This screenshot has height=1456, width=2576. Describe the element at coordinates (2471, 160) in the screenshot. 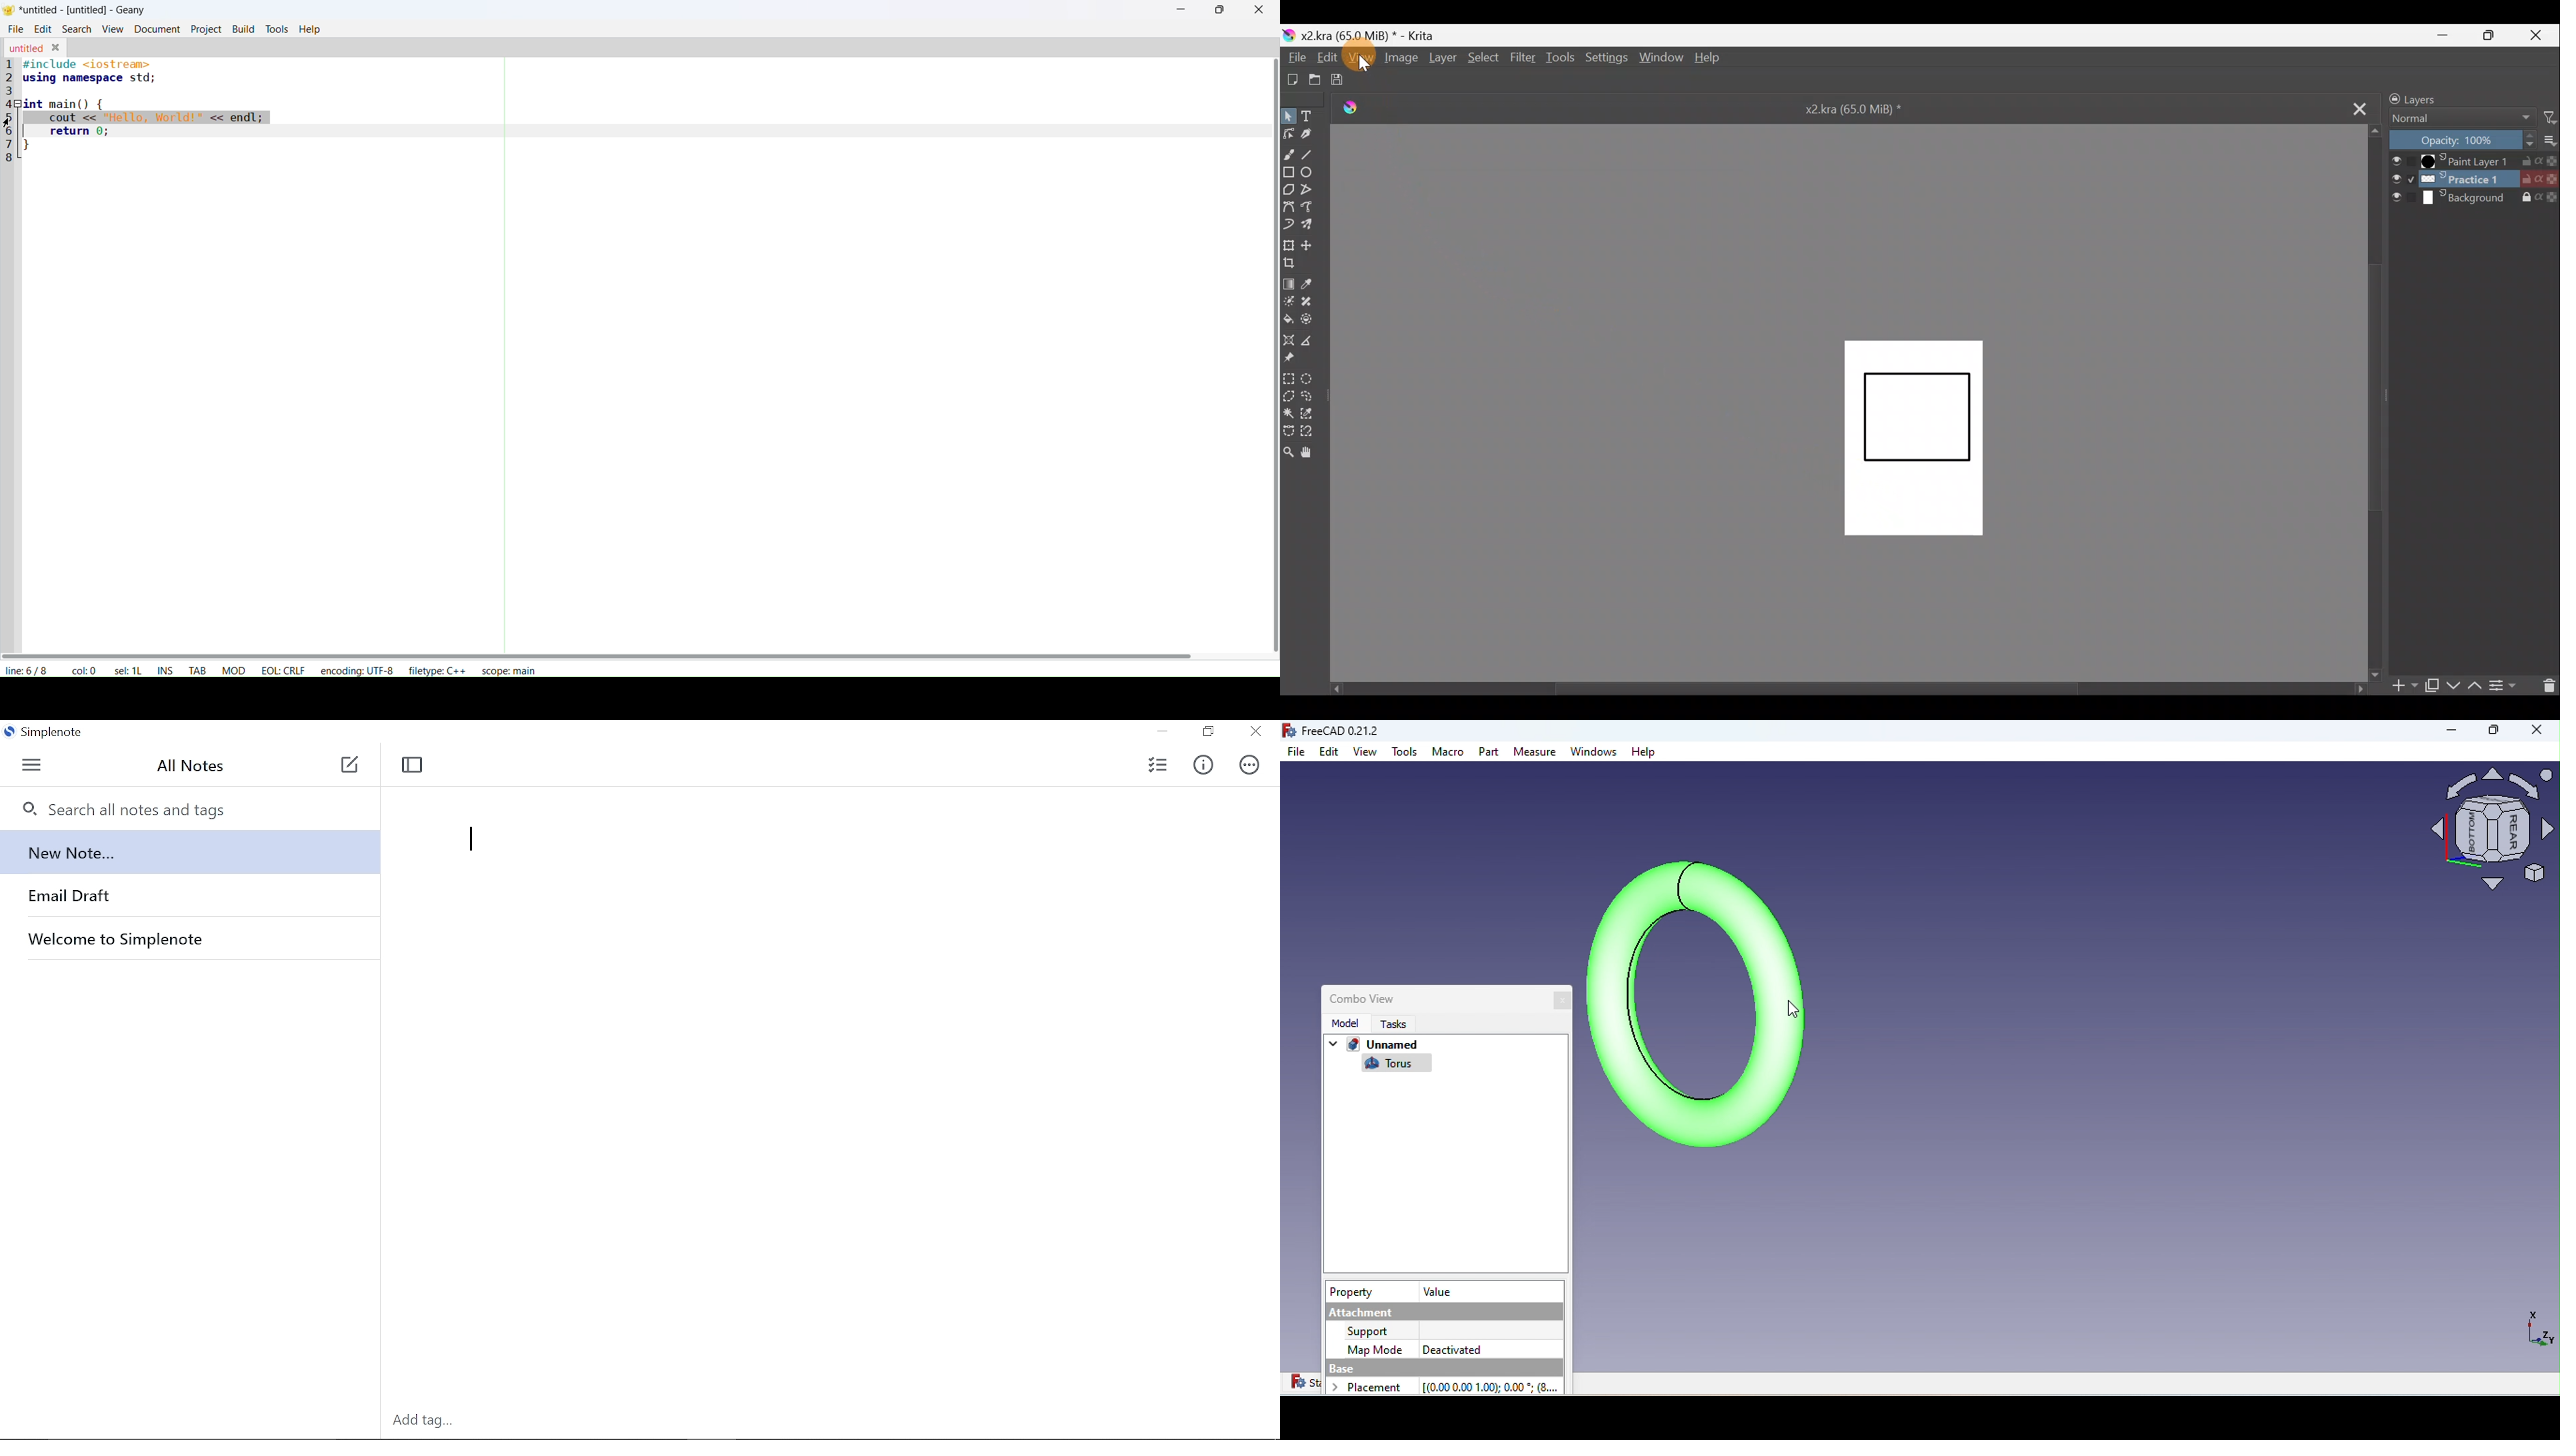

I see `Paint Layer 1` at that location.